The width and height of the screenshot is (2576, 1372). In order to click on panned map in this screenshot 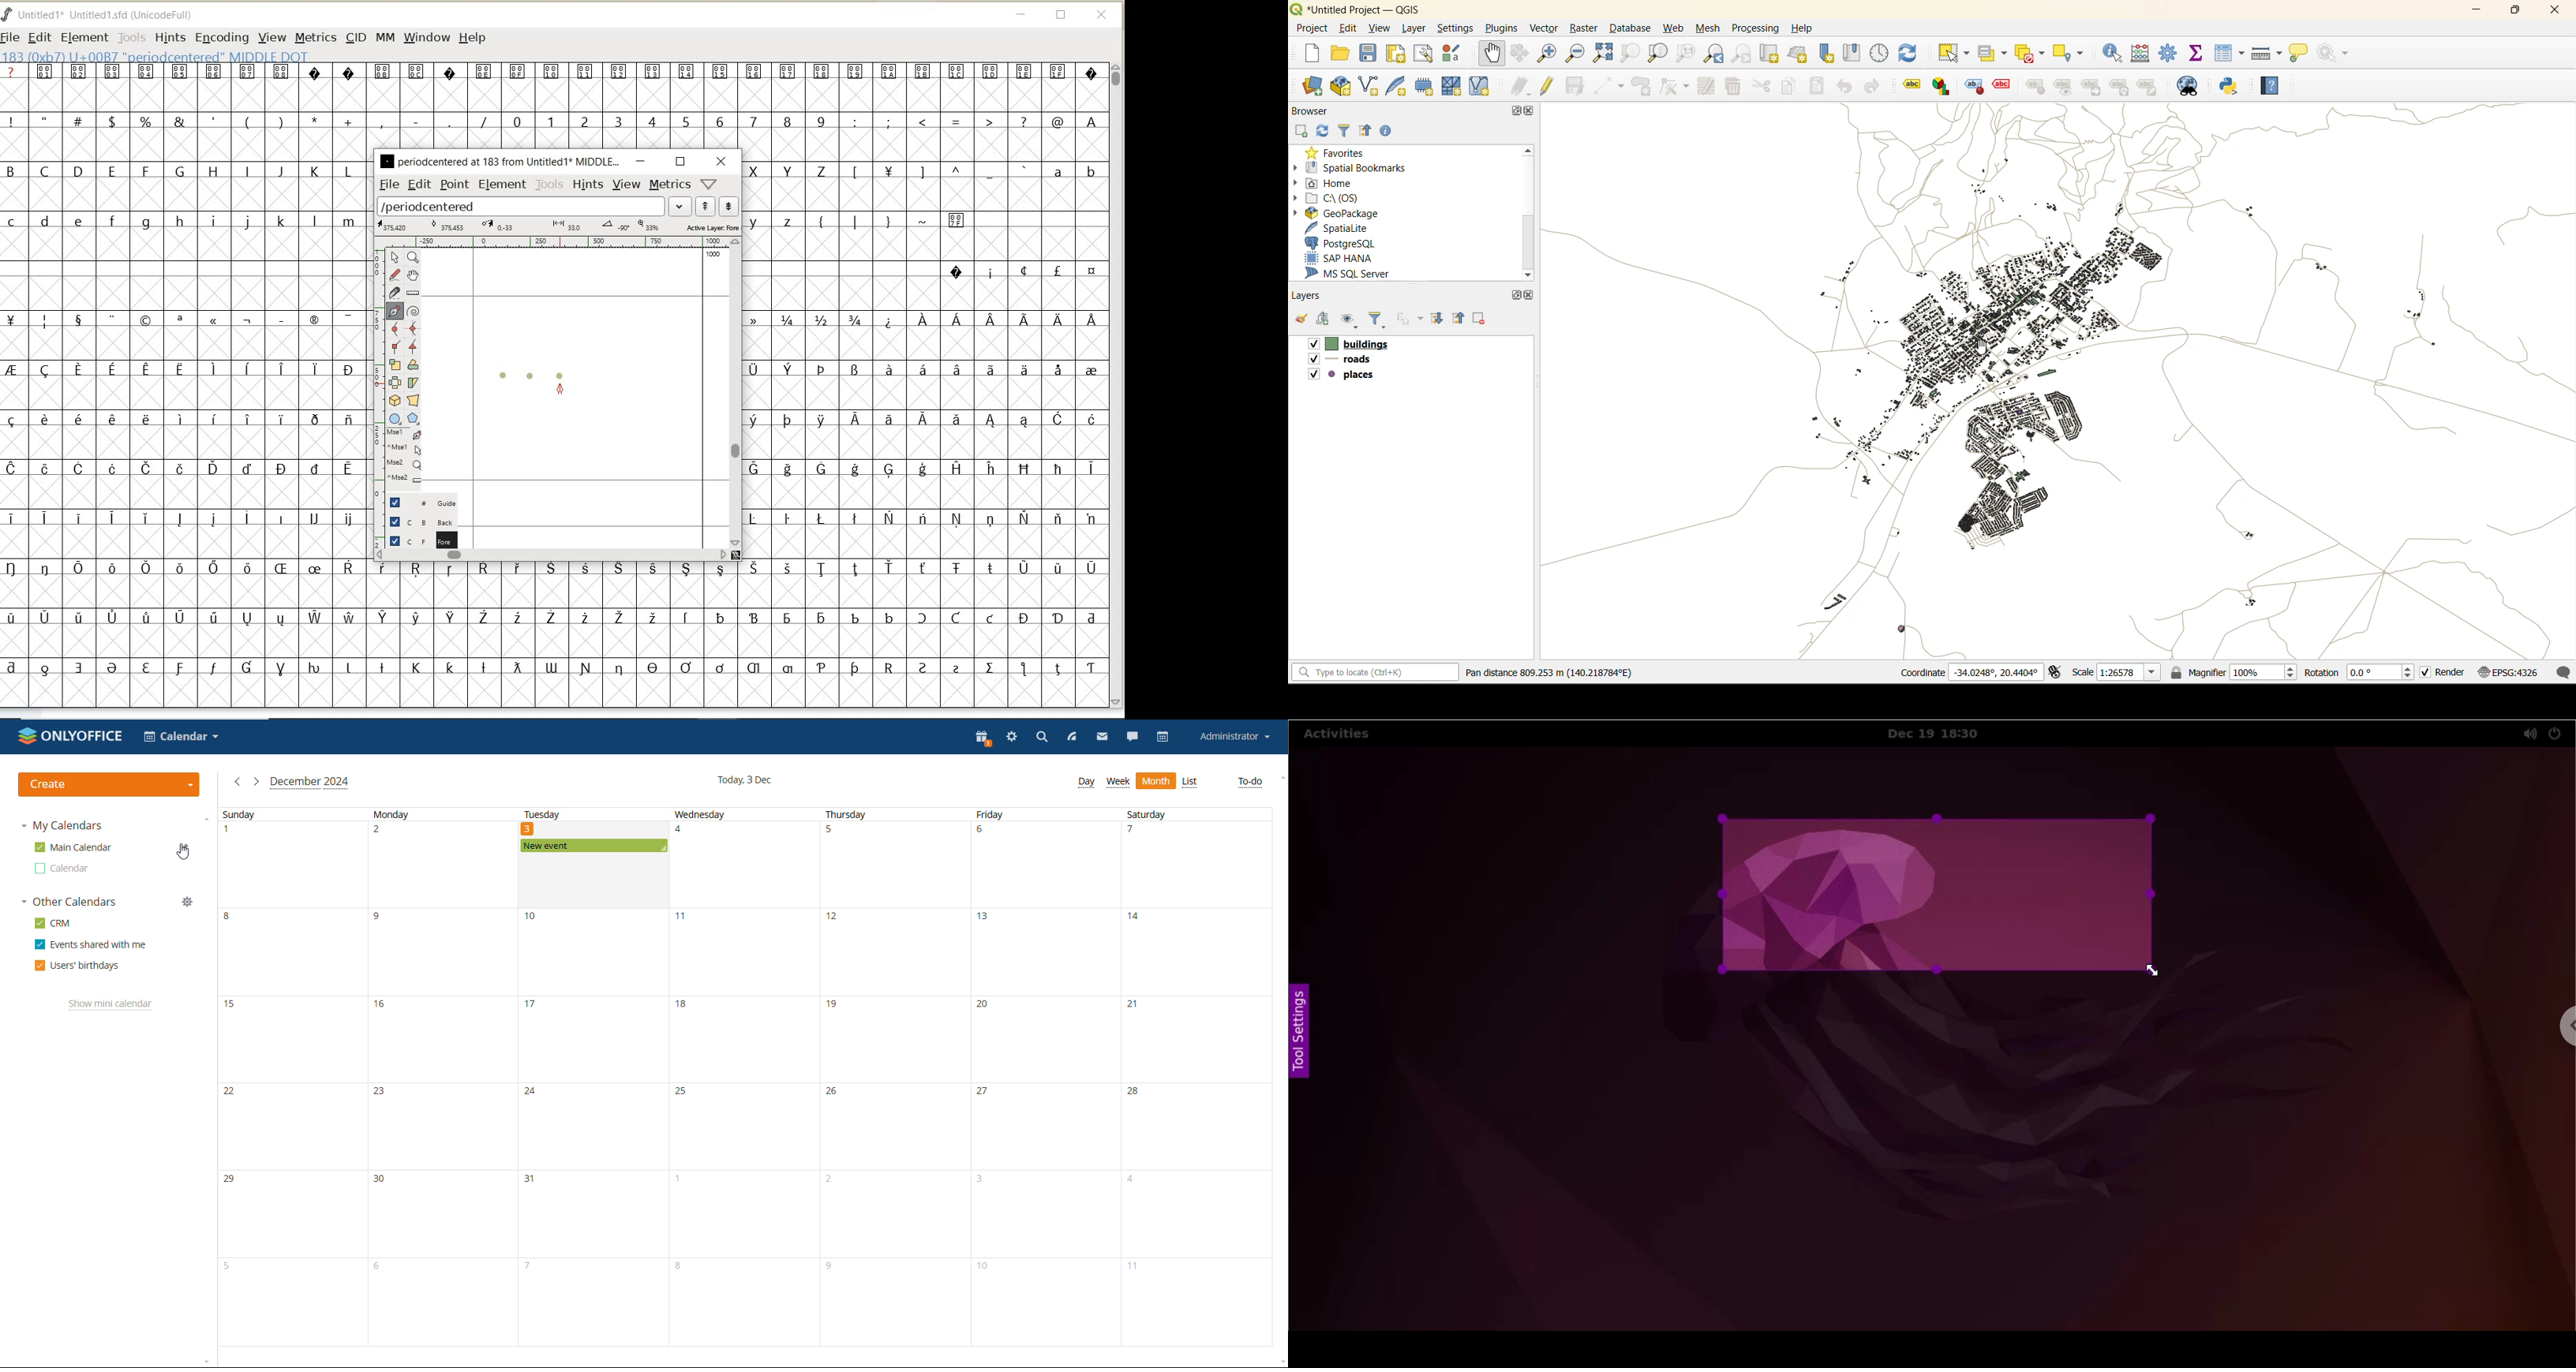, I will do `click(2008, 326)`.